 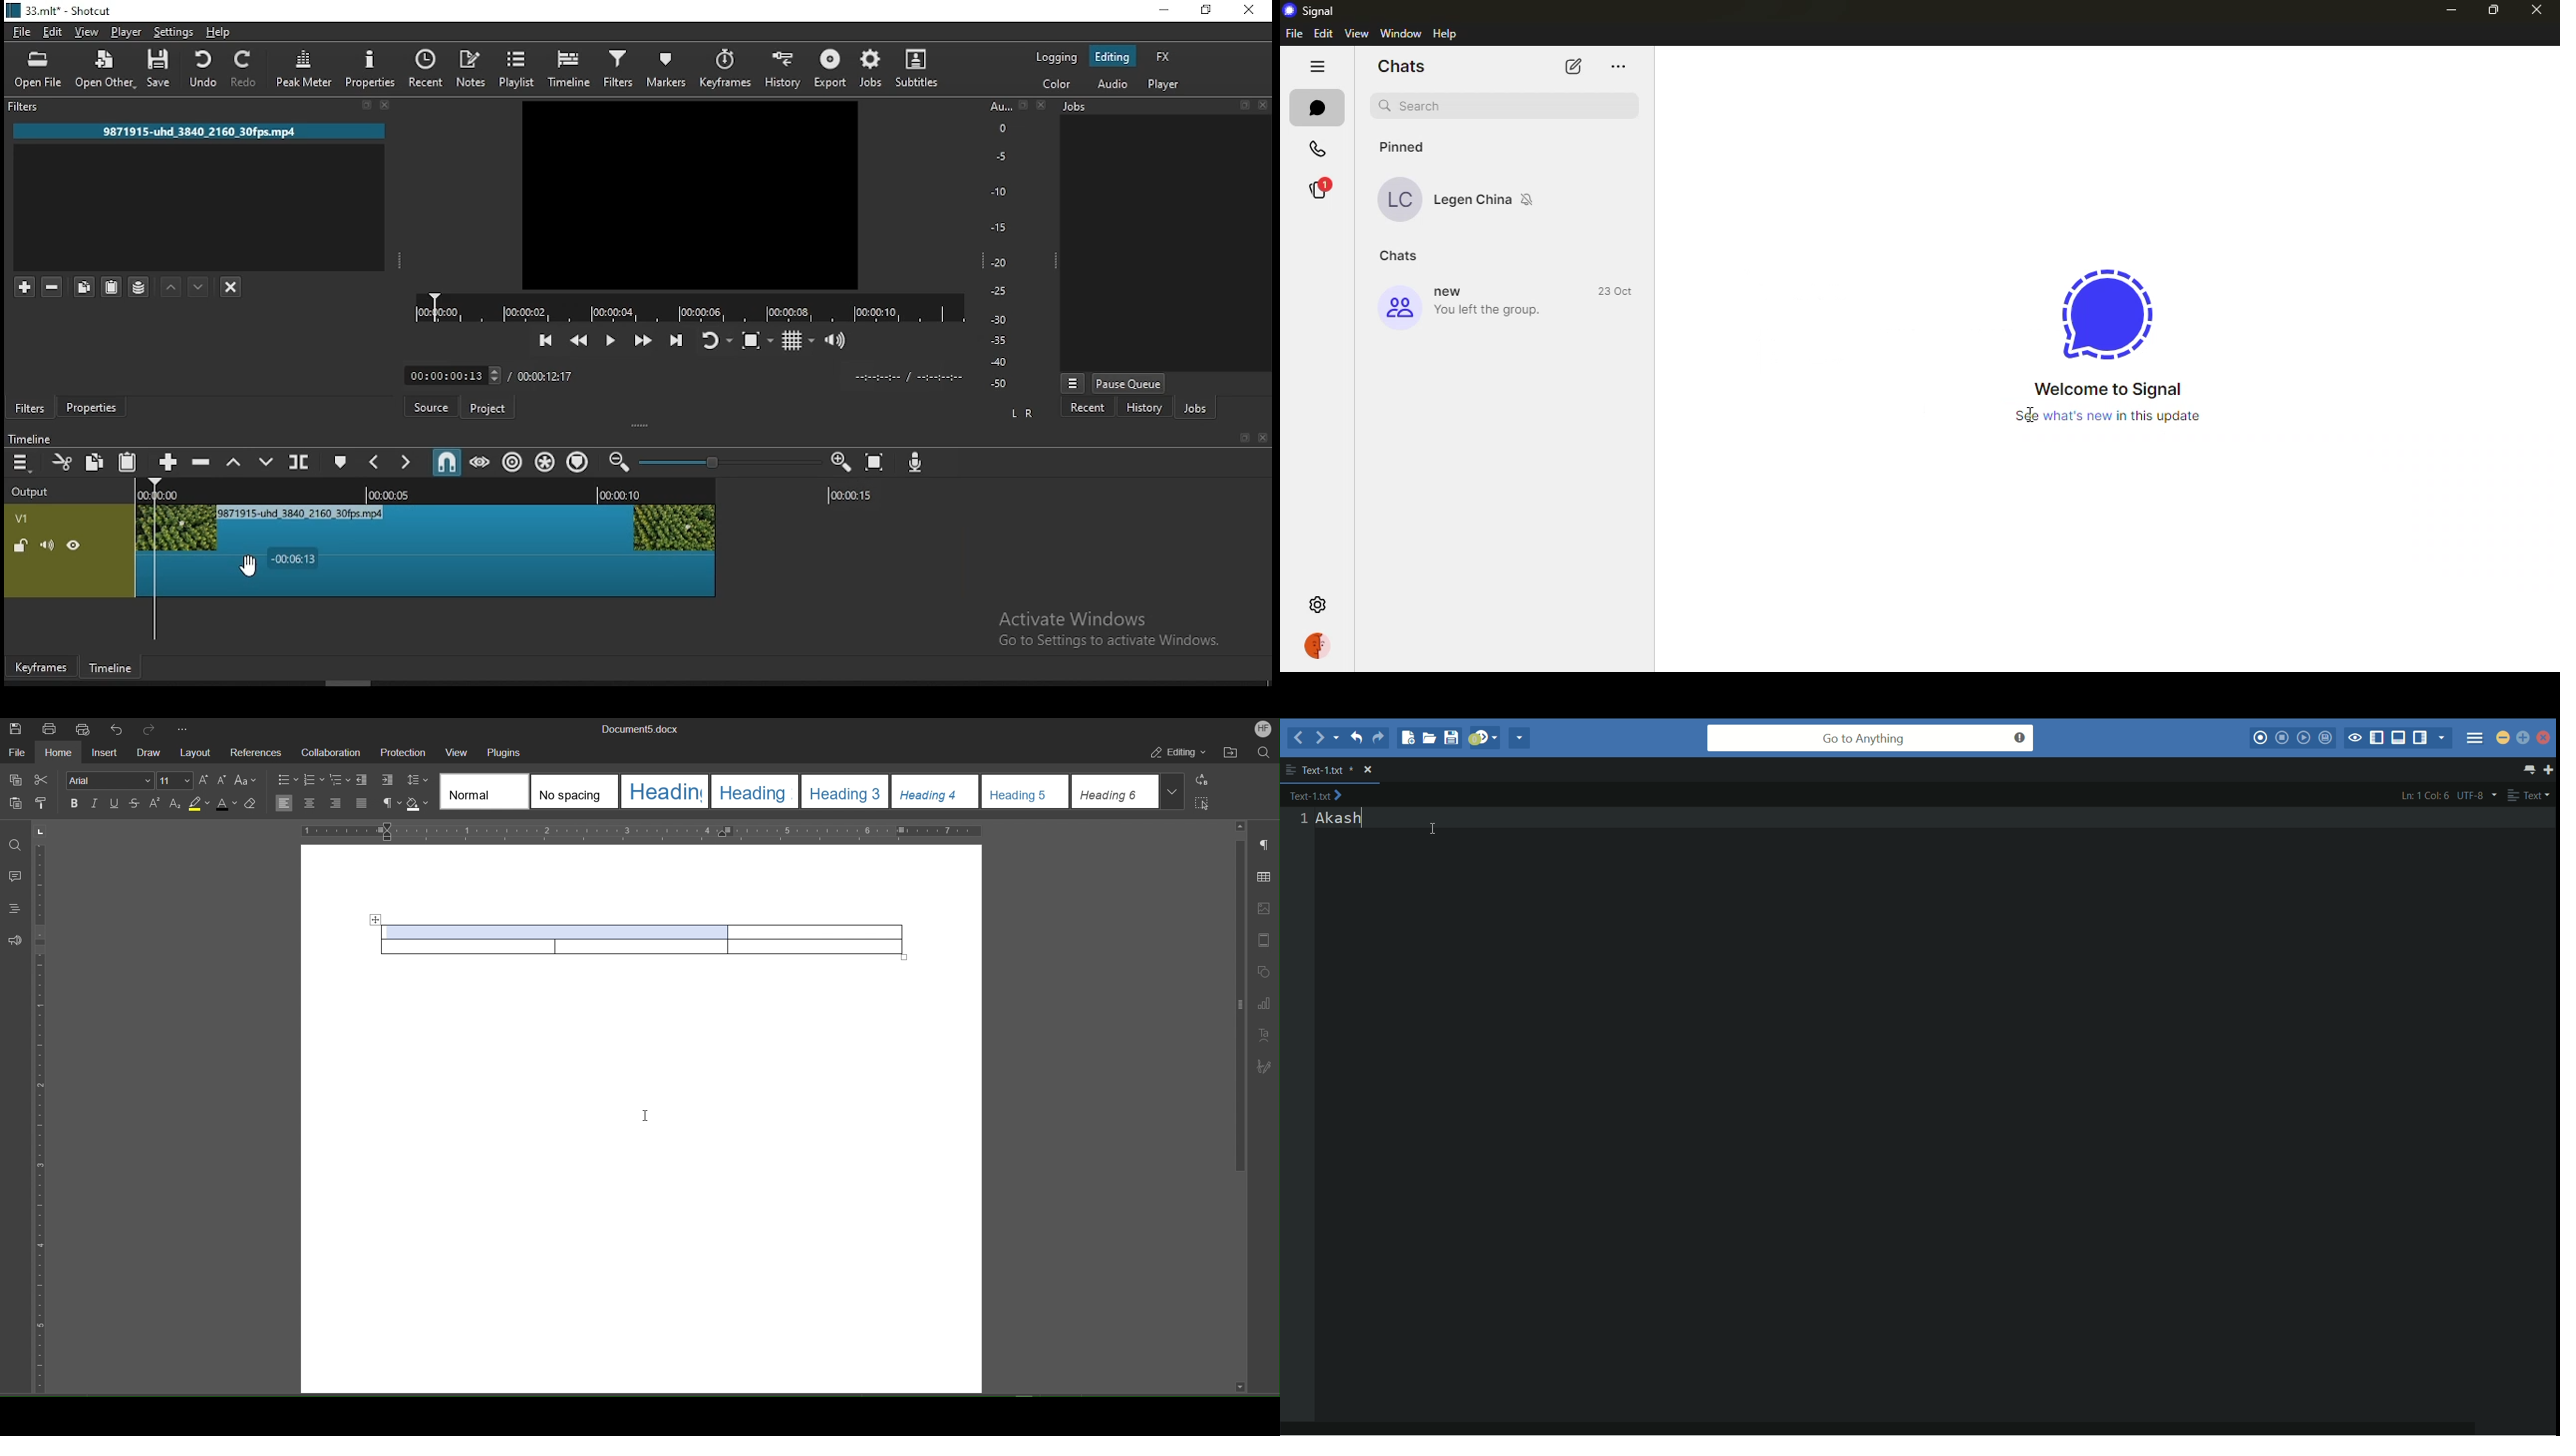 What do you see at coordinates (1622, 201) in the screenshot?
I see `sent` at bounding box center [1622, 201].